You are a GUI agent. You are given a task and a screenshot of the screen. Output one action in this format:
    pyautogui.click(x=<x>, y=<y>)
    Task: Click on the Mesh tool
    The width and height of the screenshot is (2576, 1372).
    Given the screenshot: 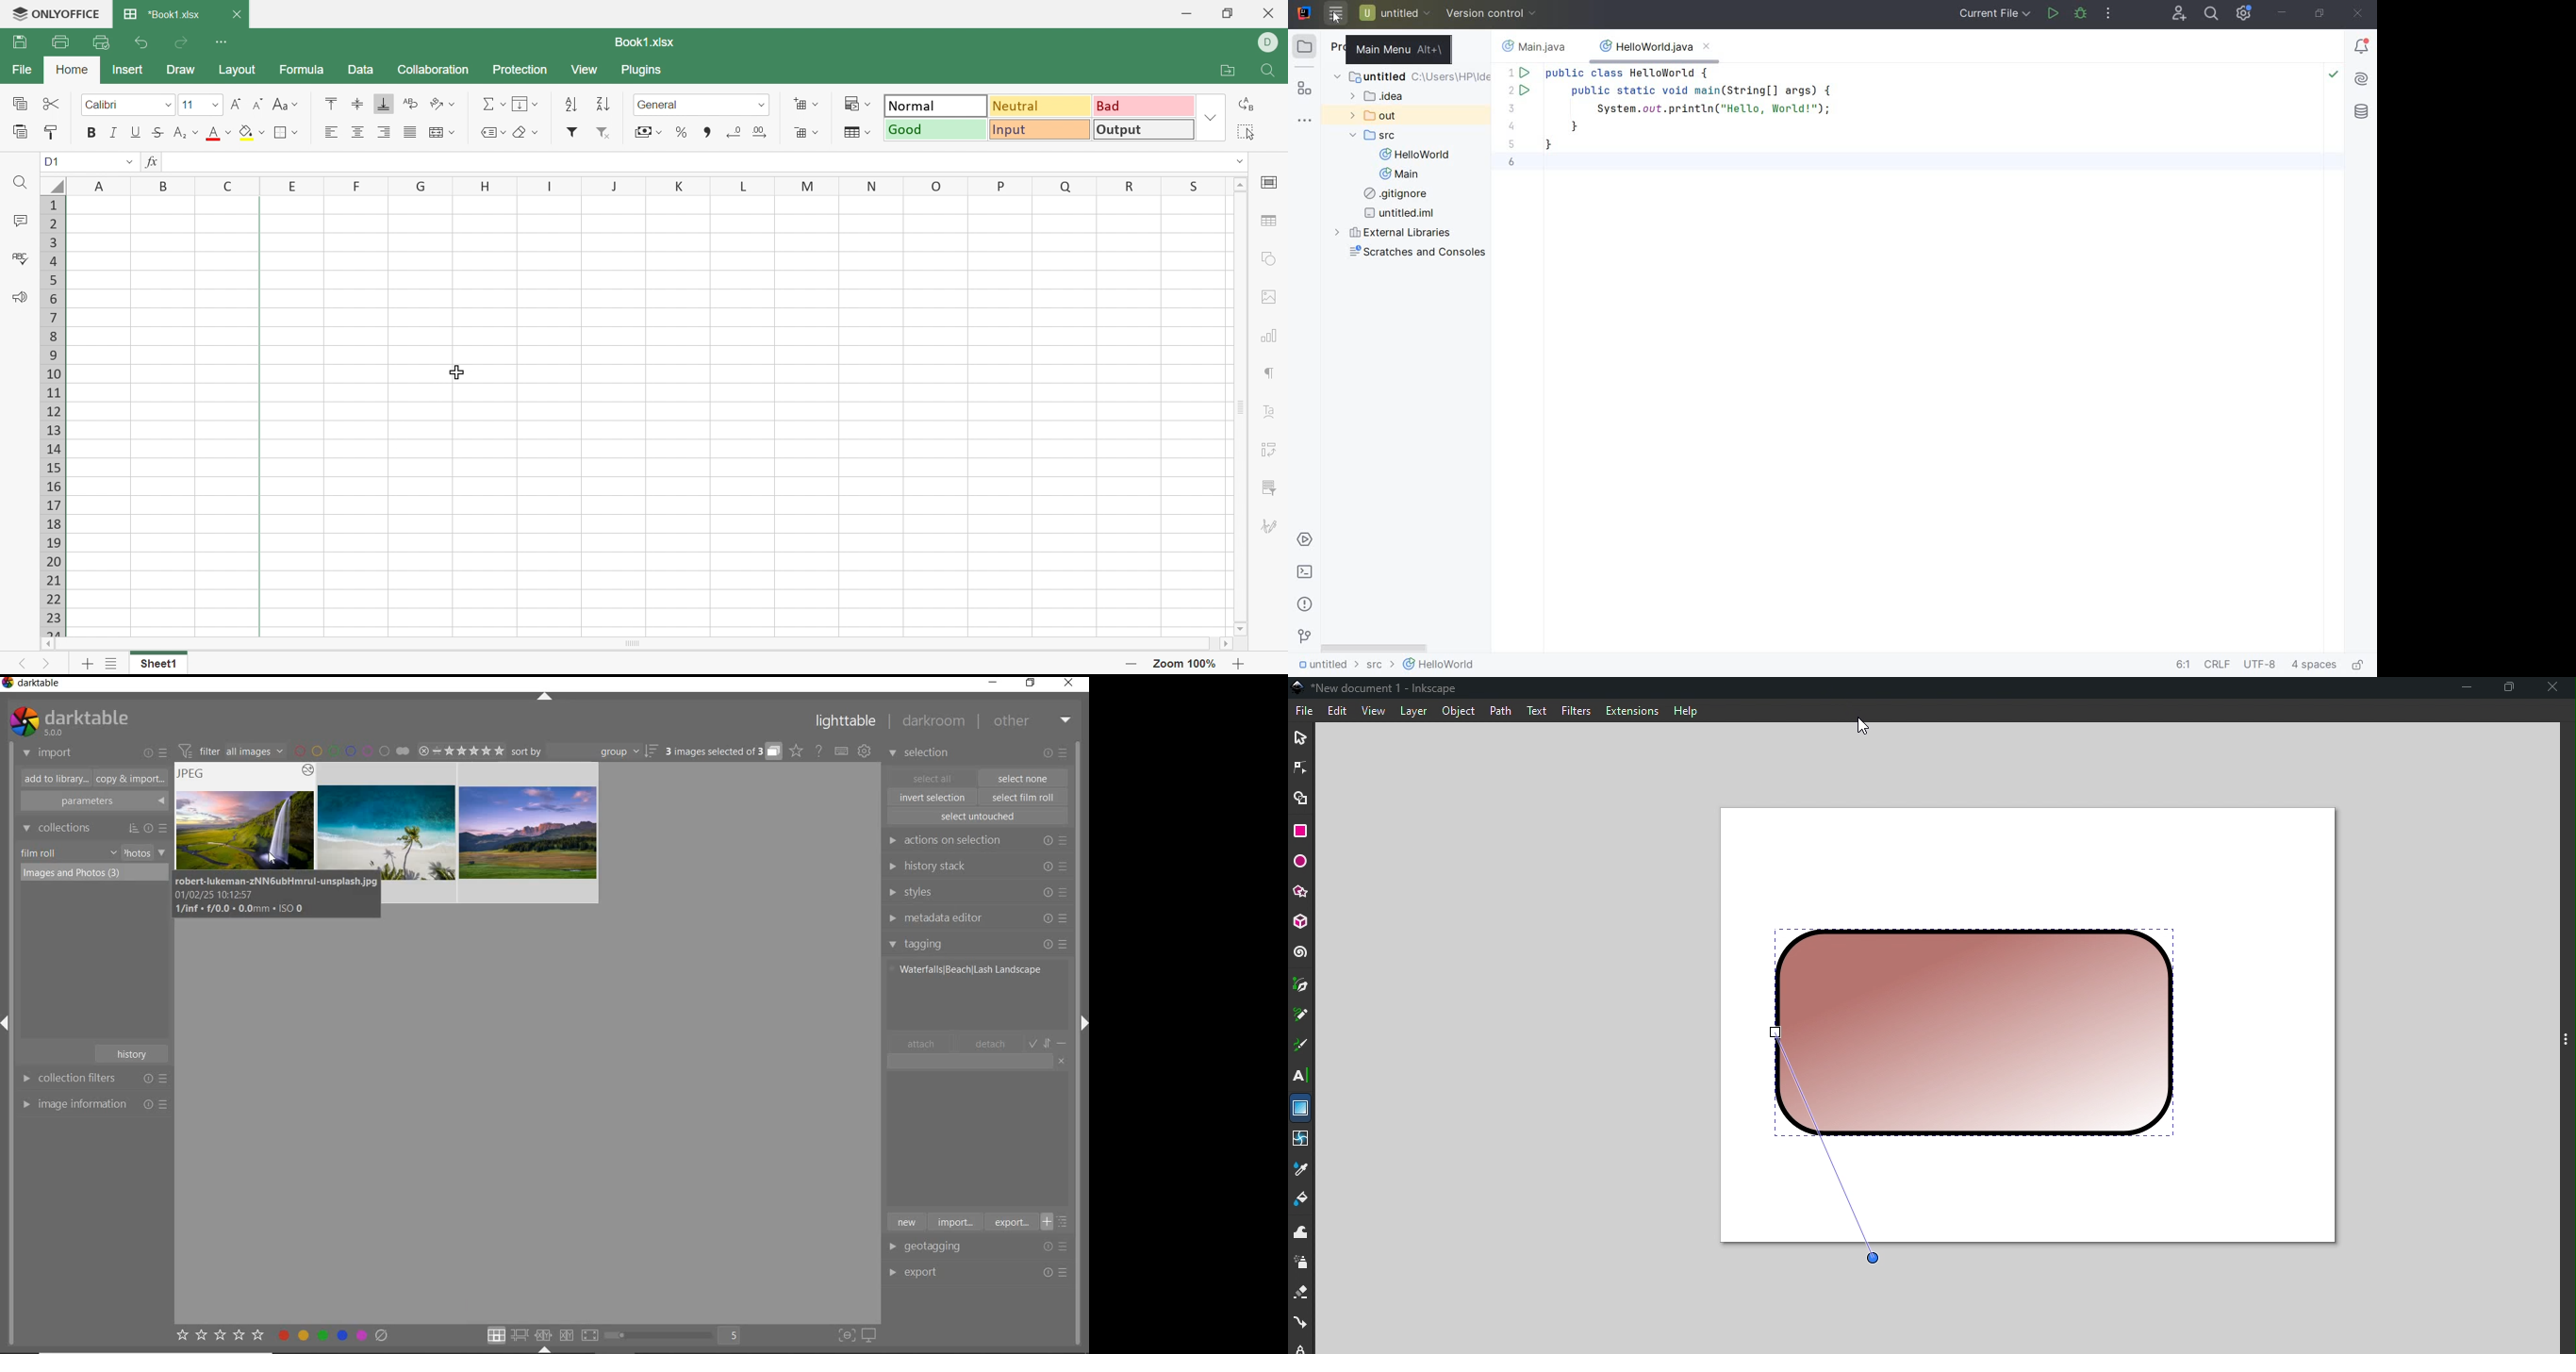 What is the action you would take?
    pyautogui.click(x=1301, y=1141)
    